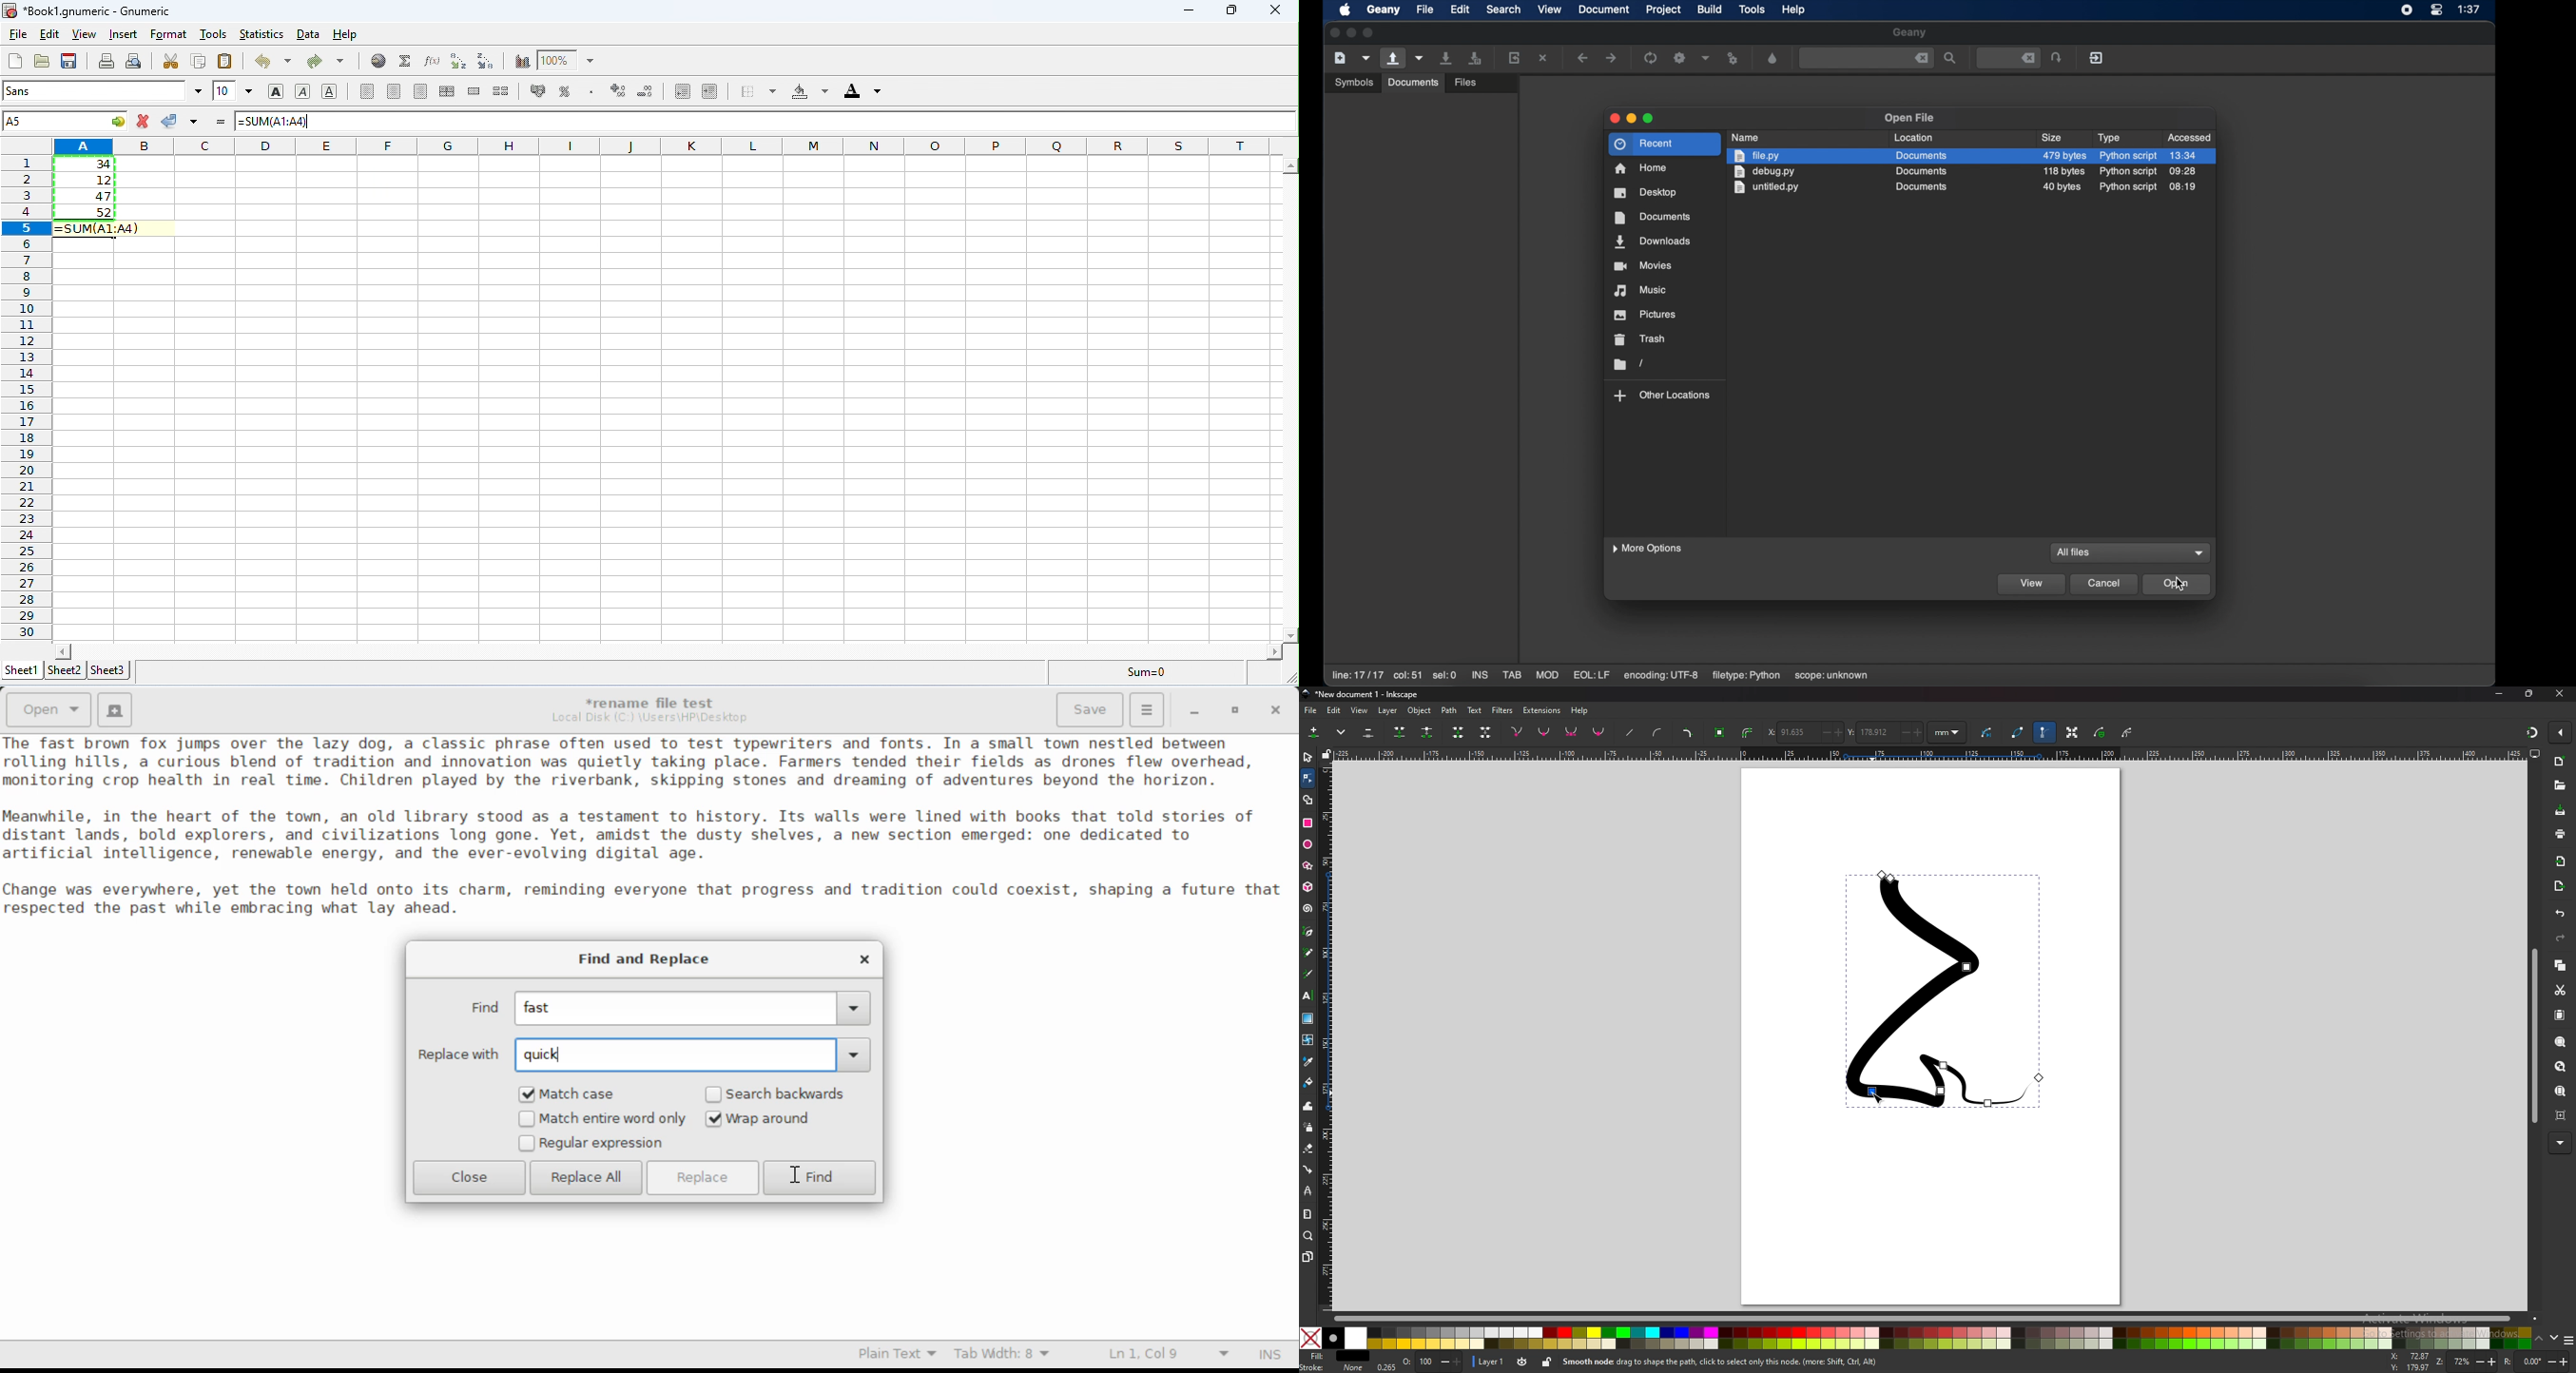  I want to click on more options, so click(1342, 732).